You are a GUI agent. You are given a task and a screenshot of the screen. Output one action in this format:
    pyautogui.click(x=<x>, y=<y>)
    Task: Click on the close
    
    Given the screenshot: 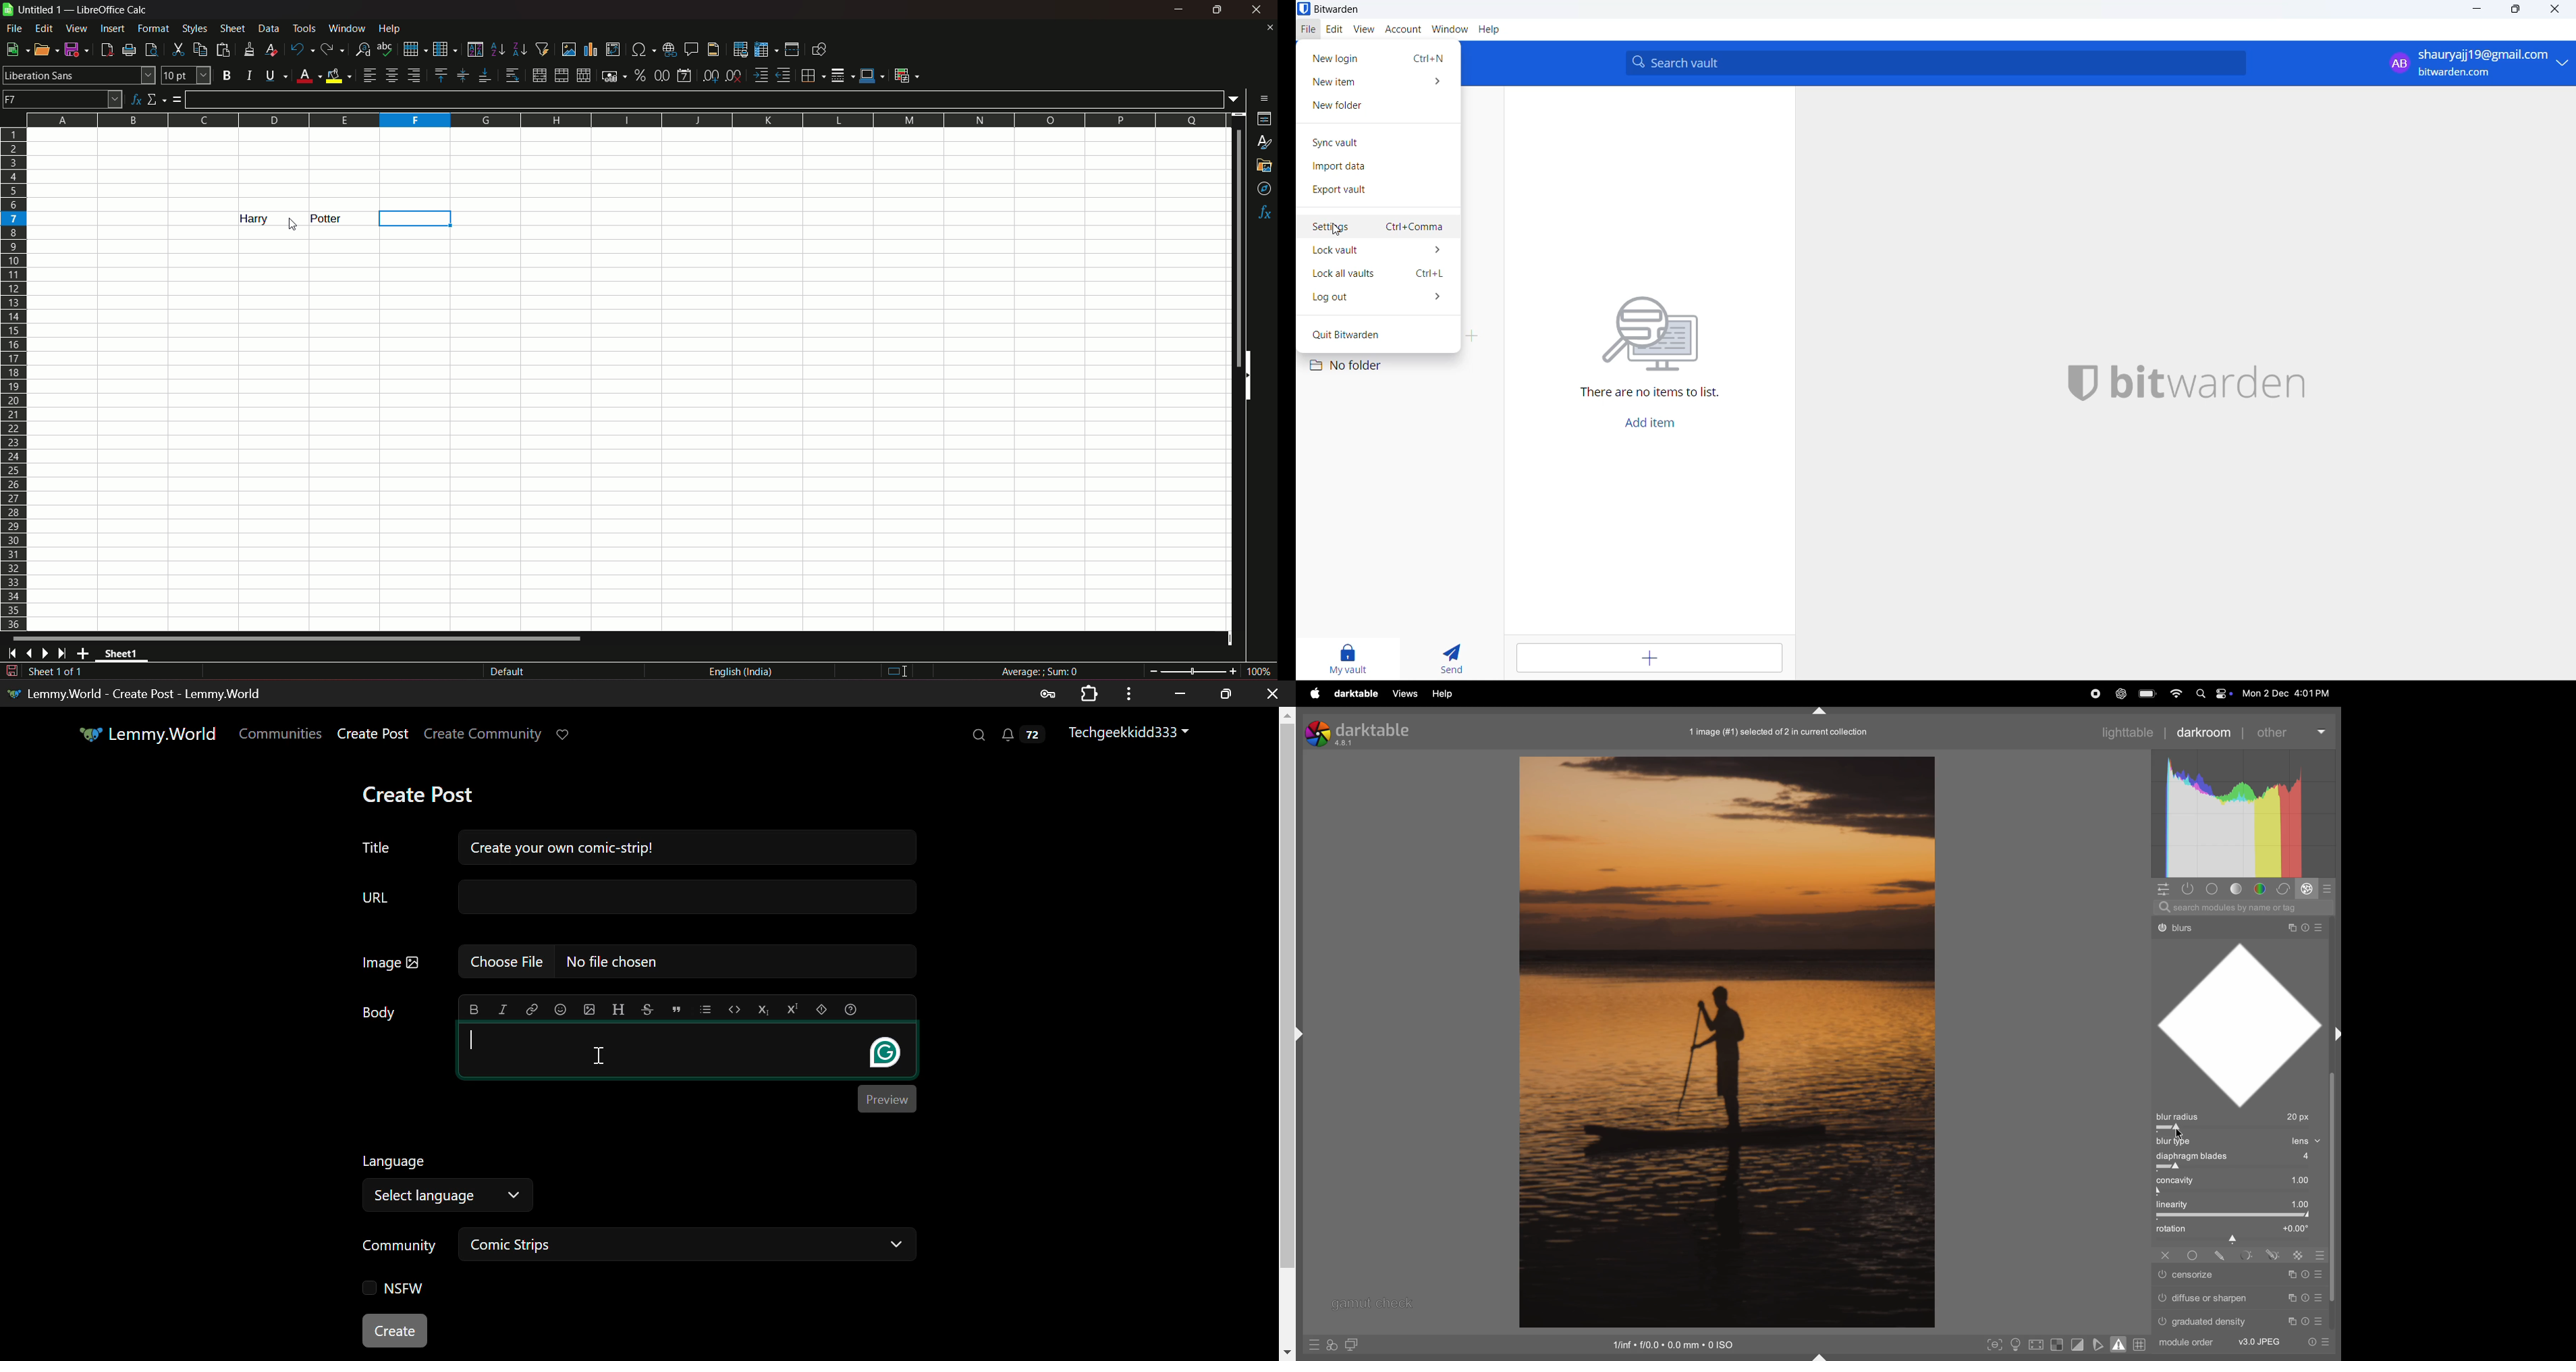 What is the action you would take?
    pyautogui.click(x=2554, y=10)
    